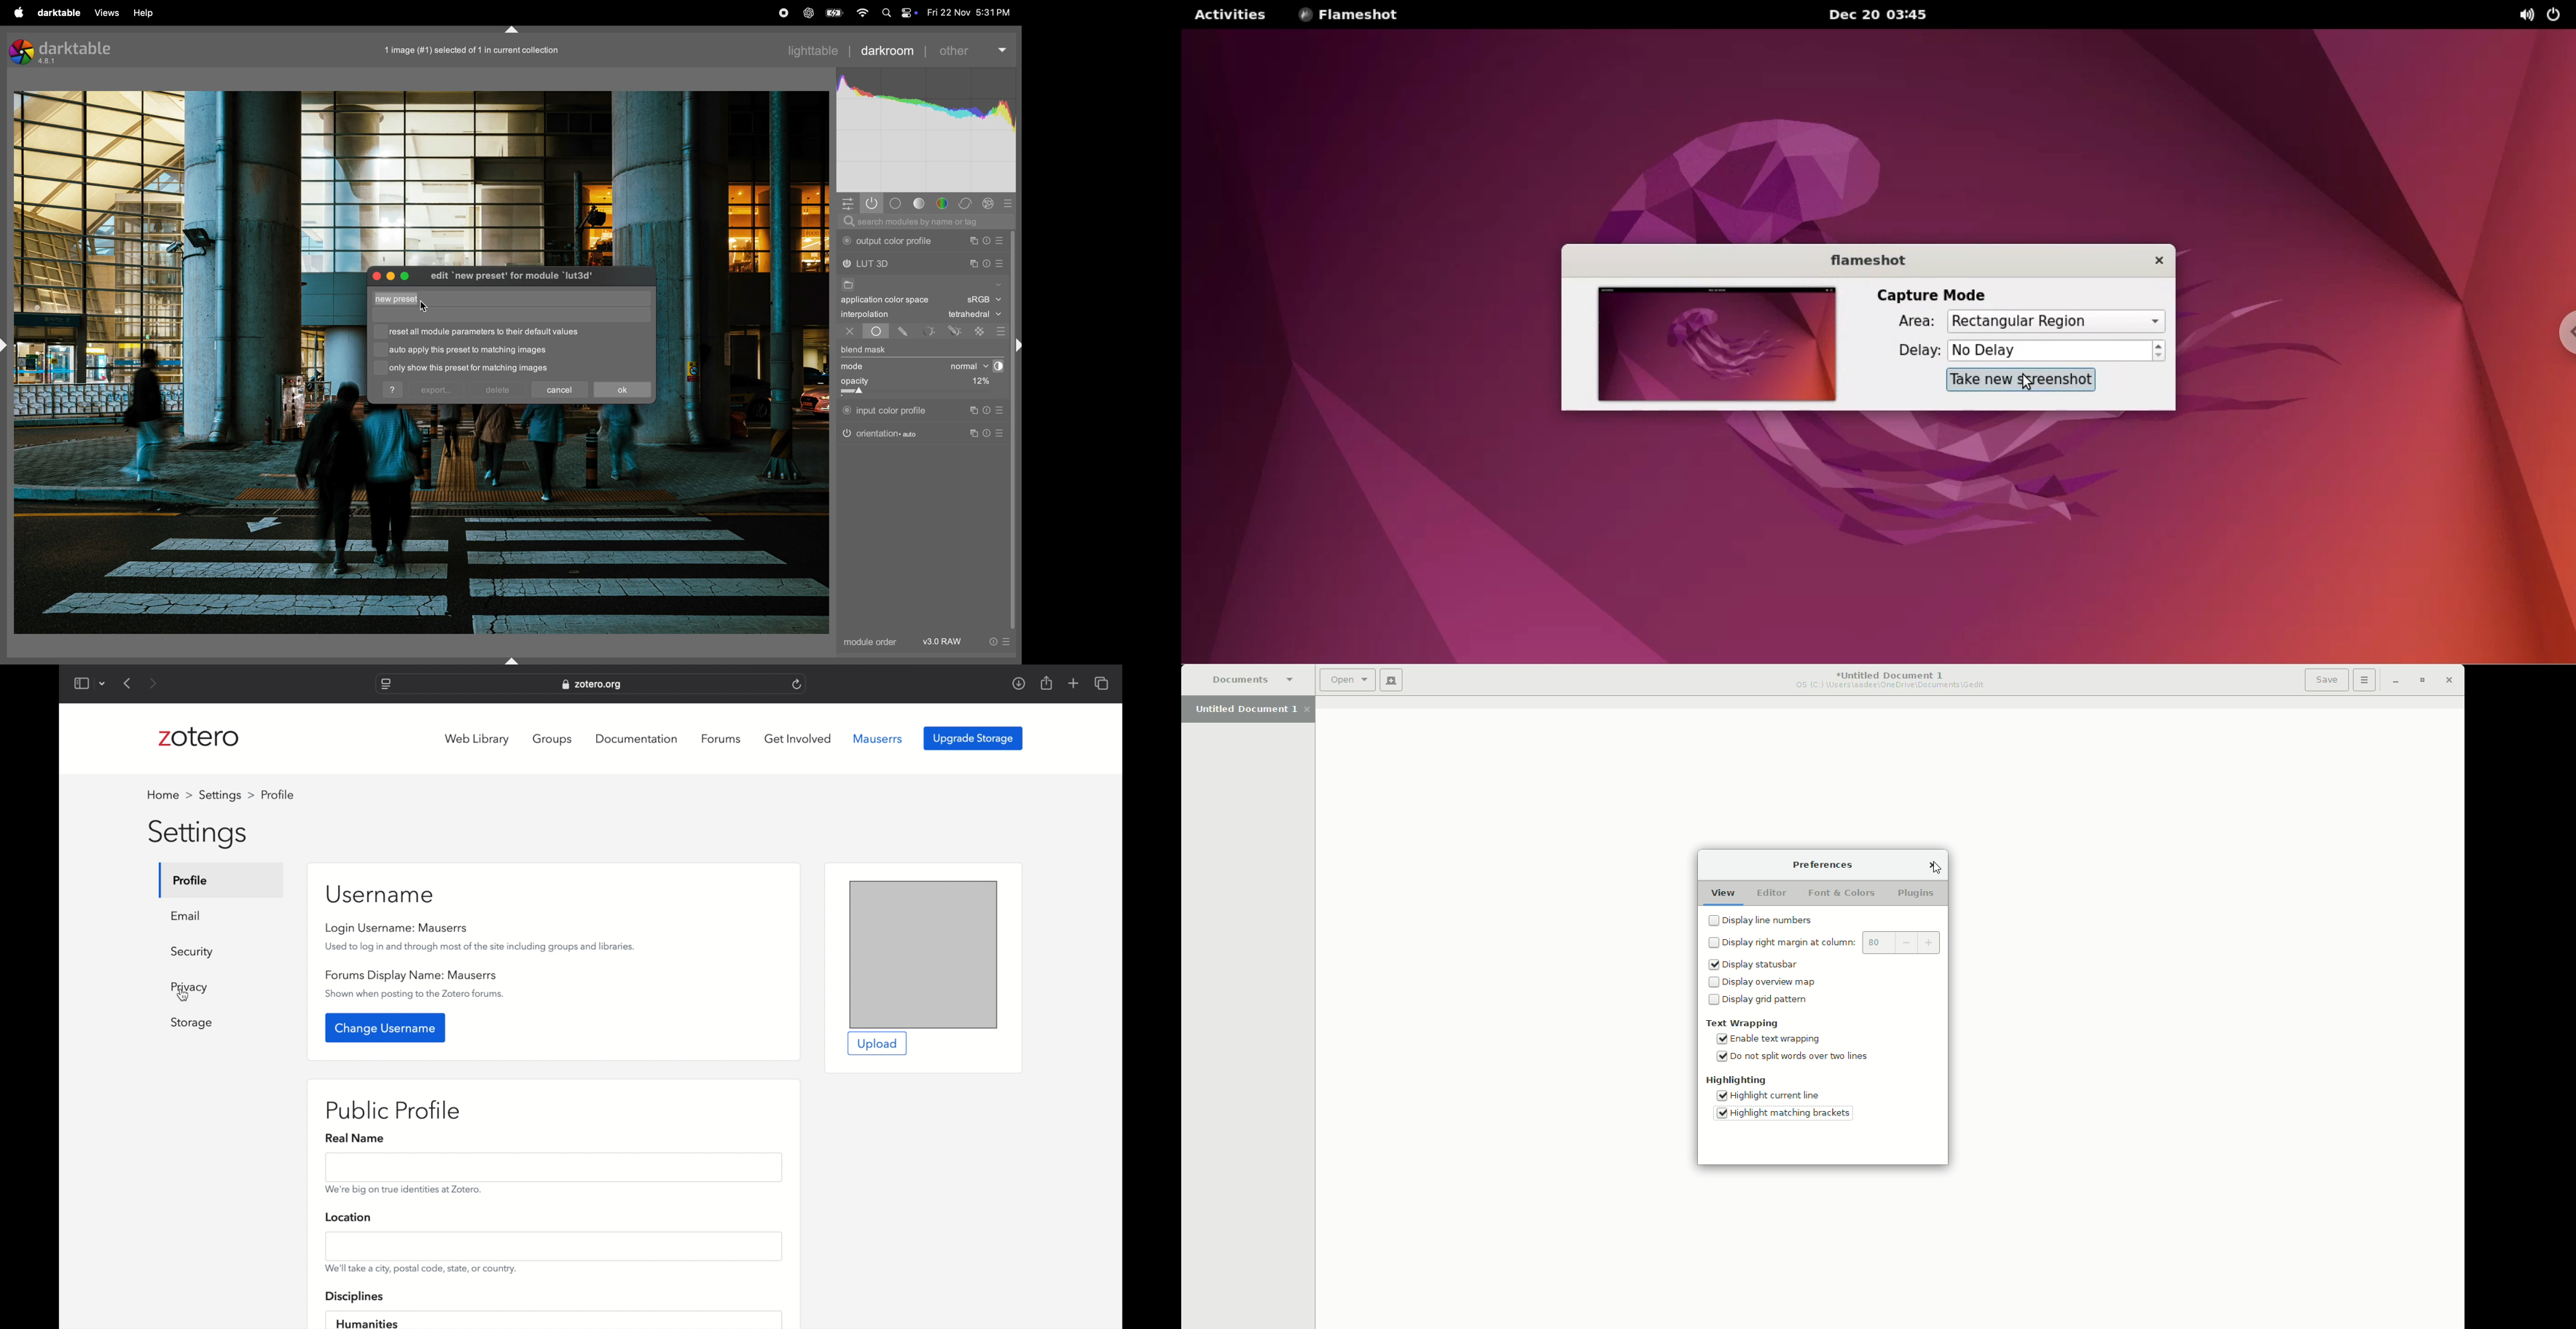 The height and width of the screenshot is (1344, 2576). Describe the element at coordinates (1350, 15) in the screenshot. I see `flameshot options` at that location.